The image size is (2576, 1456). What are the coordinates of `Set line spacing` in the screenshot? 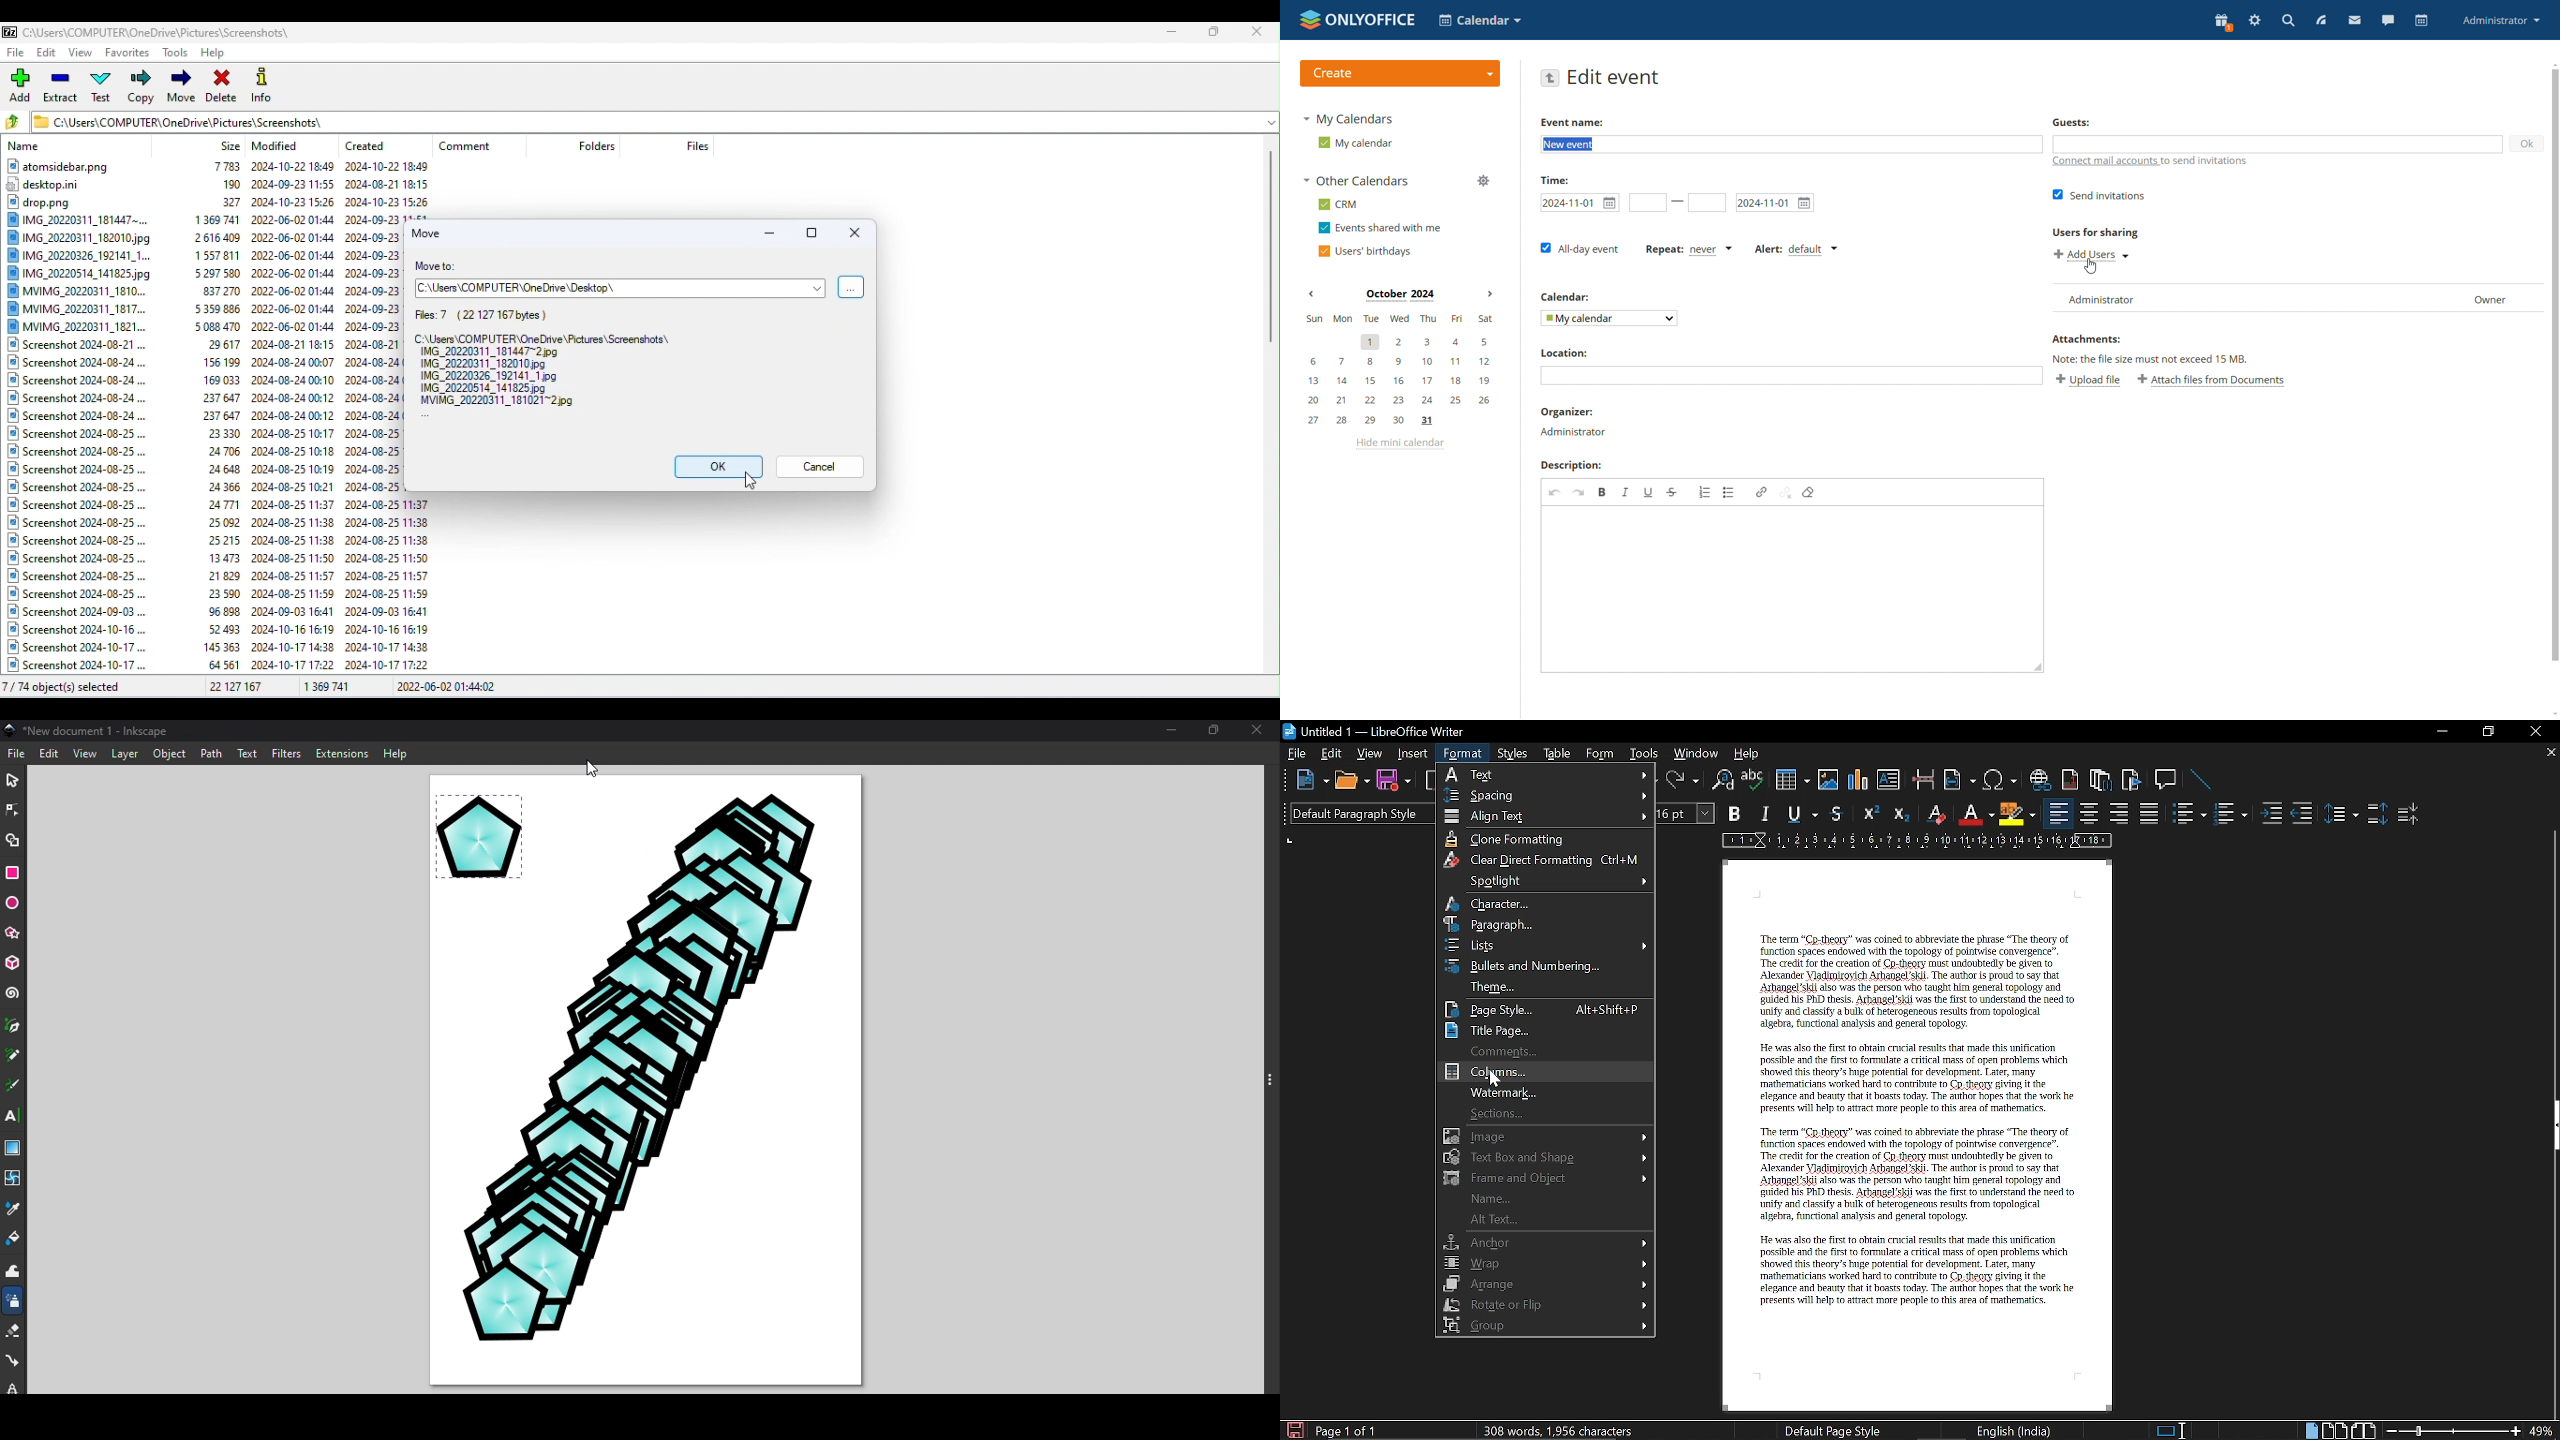 It's located at (2341, 814).